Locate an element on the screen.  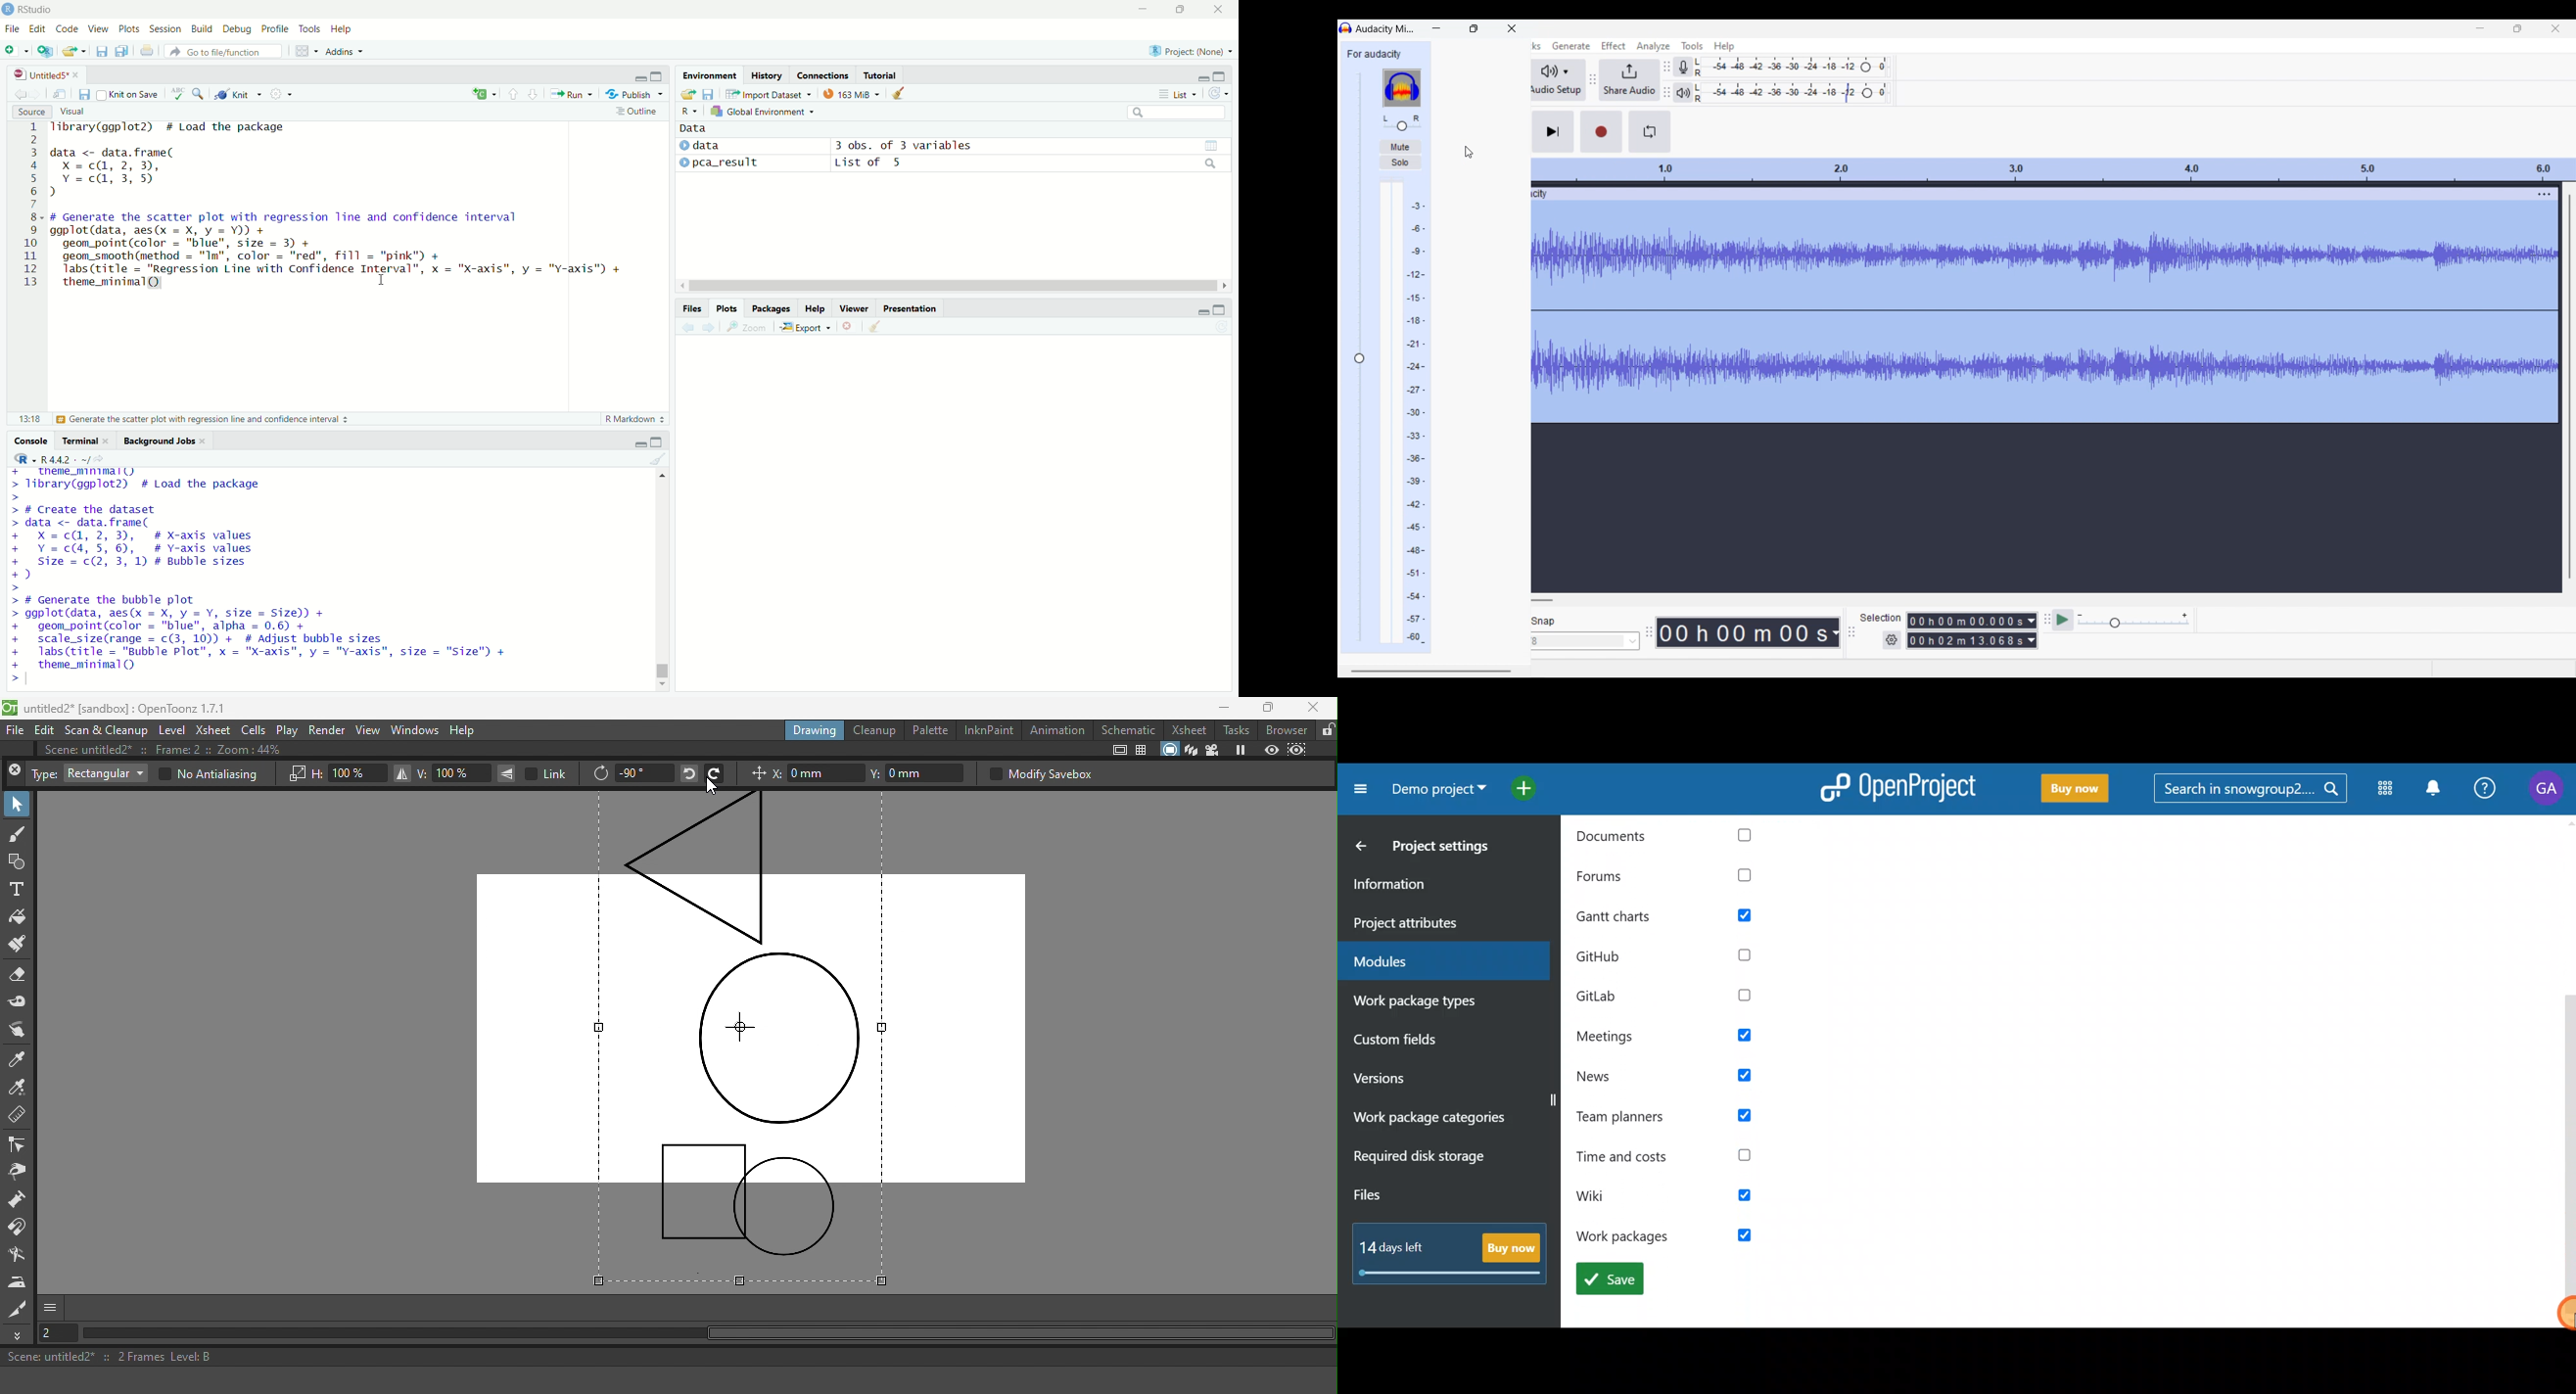
minimize is located at coordinates (1202, 310).